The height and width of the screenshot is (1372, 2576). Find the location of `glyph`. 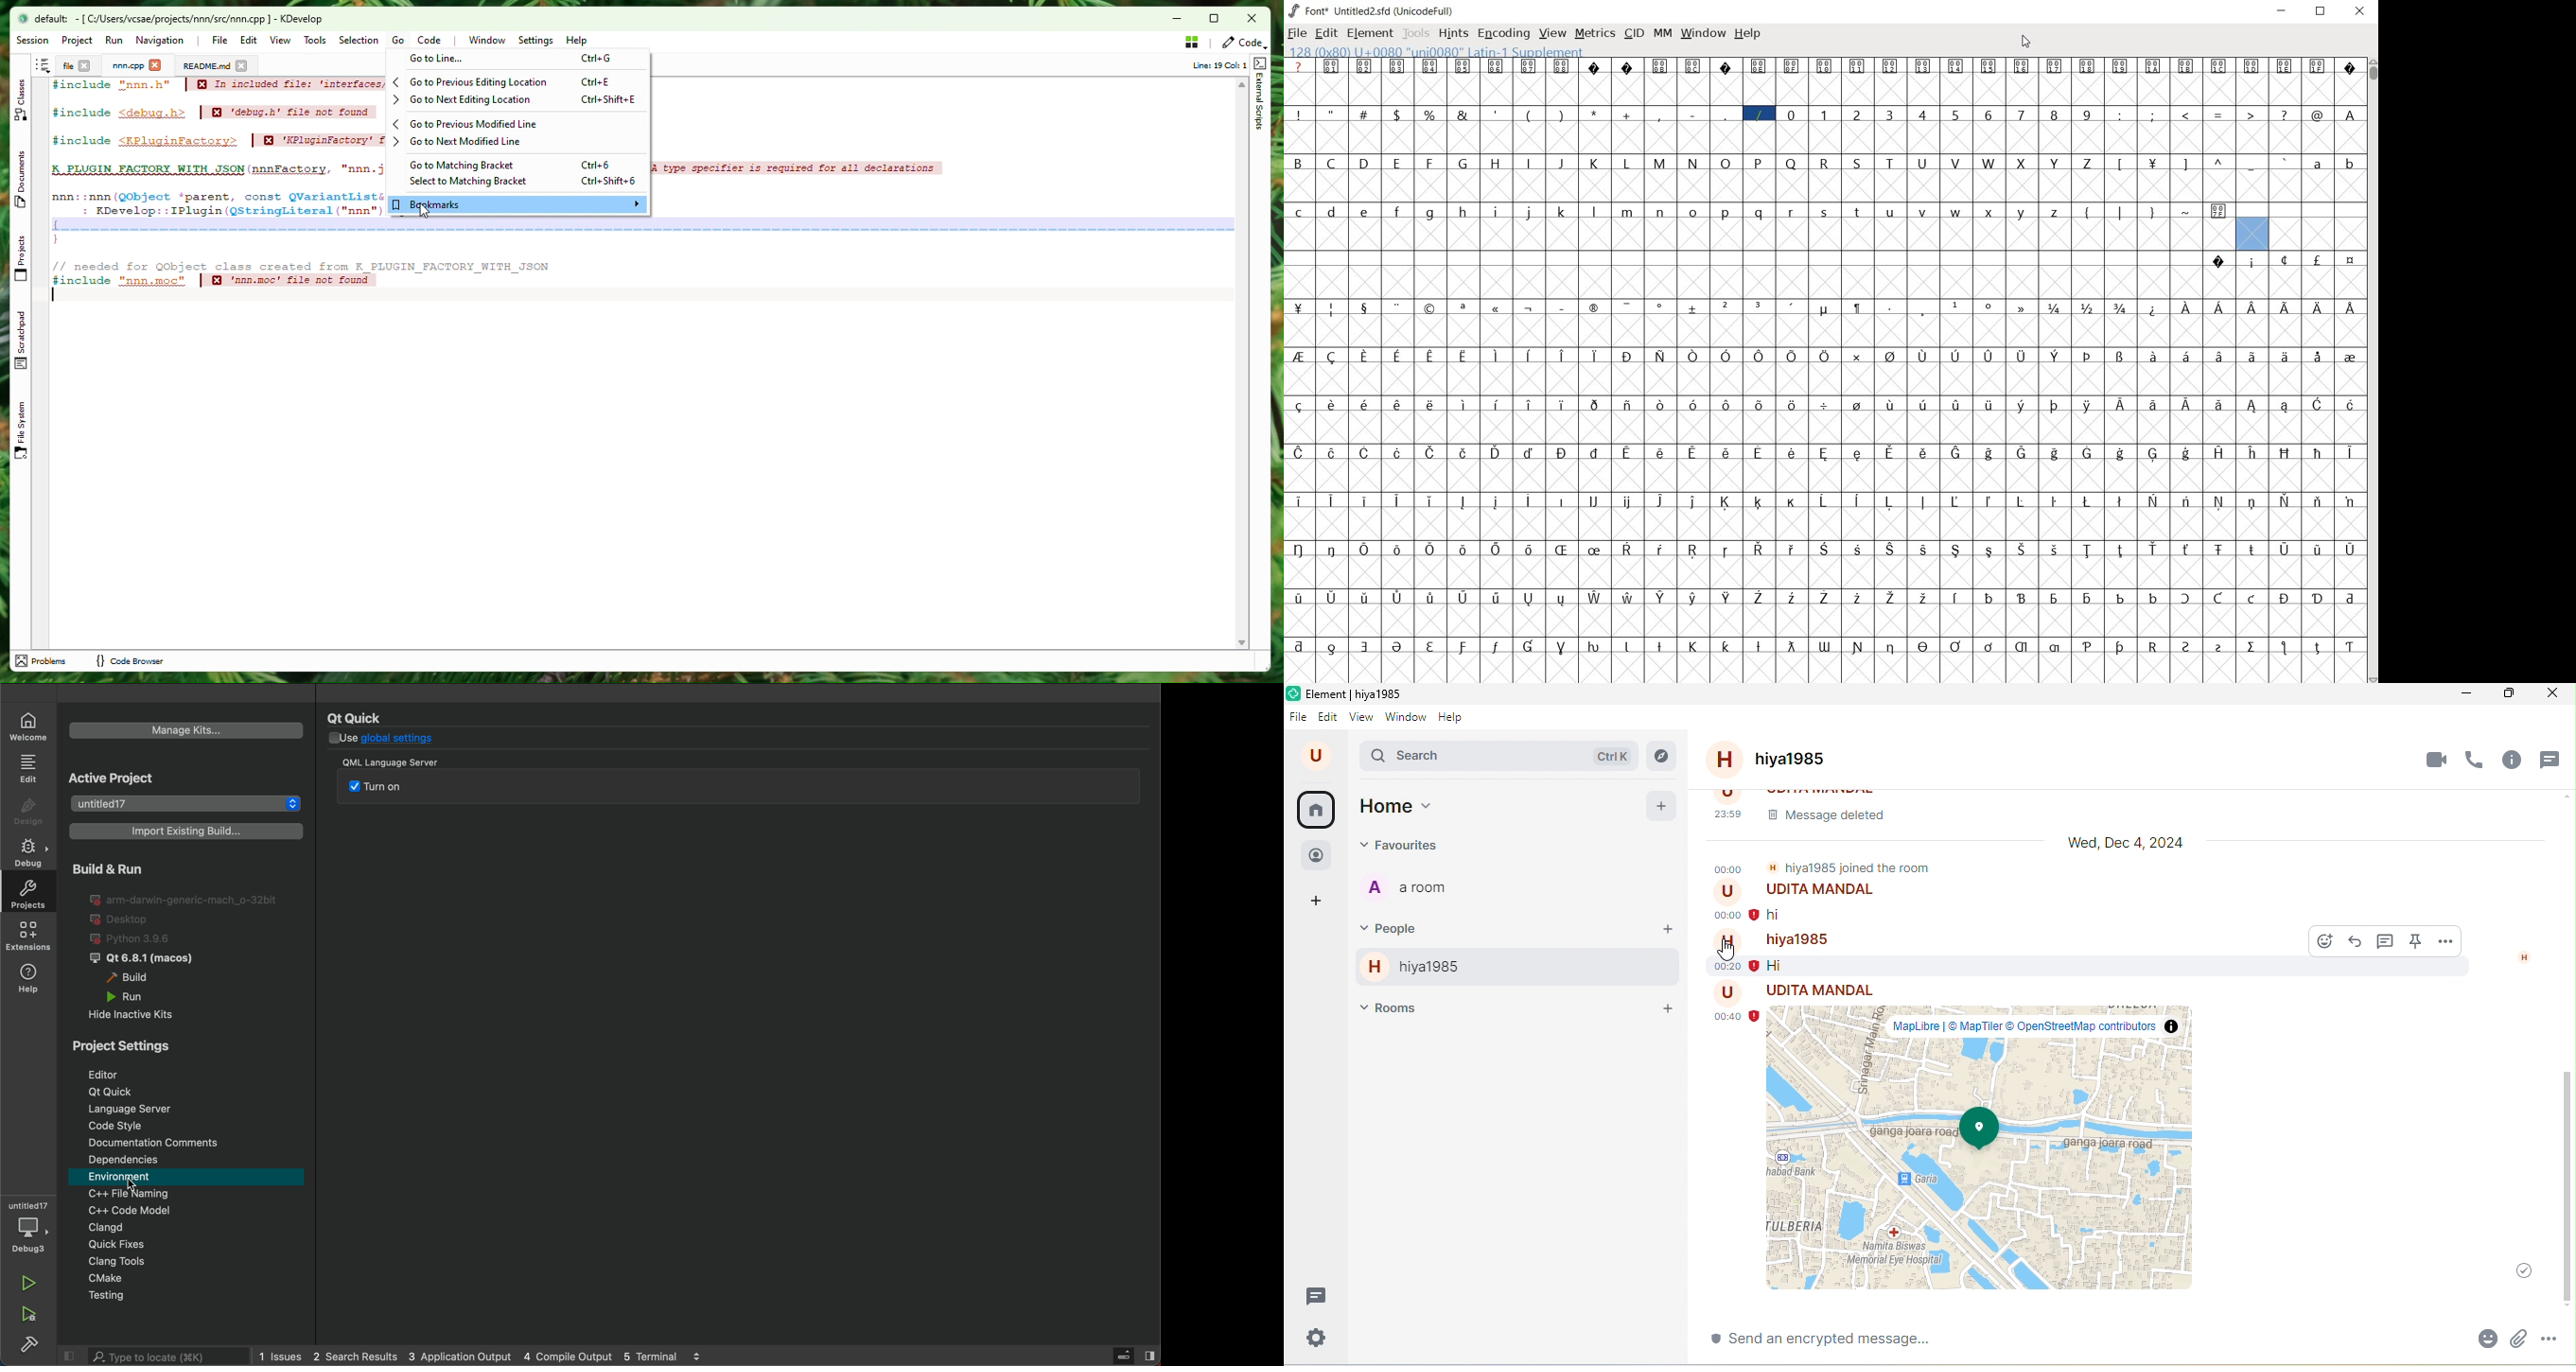

glyph is located at coordinates (1562, 66).